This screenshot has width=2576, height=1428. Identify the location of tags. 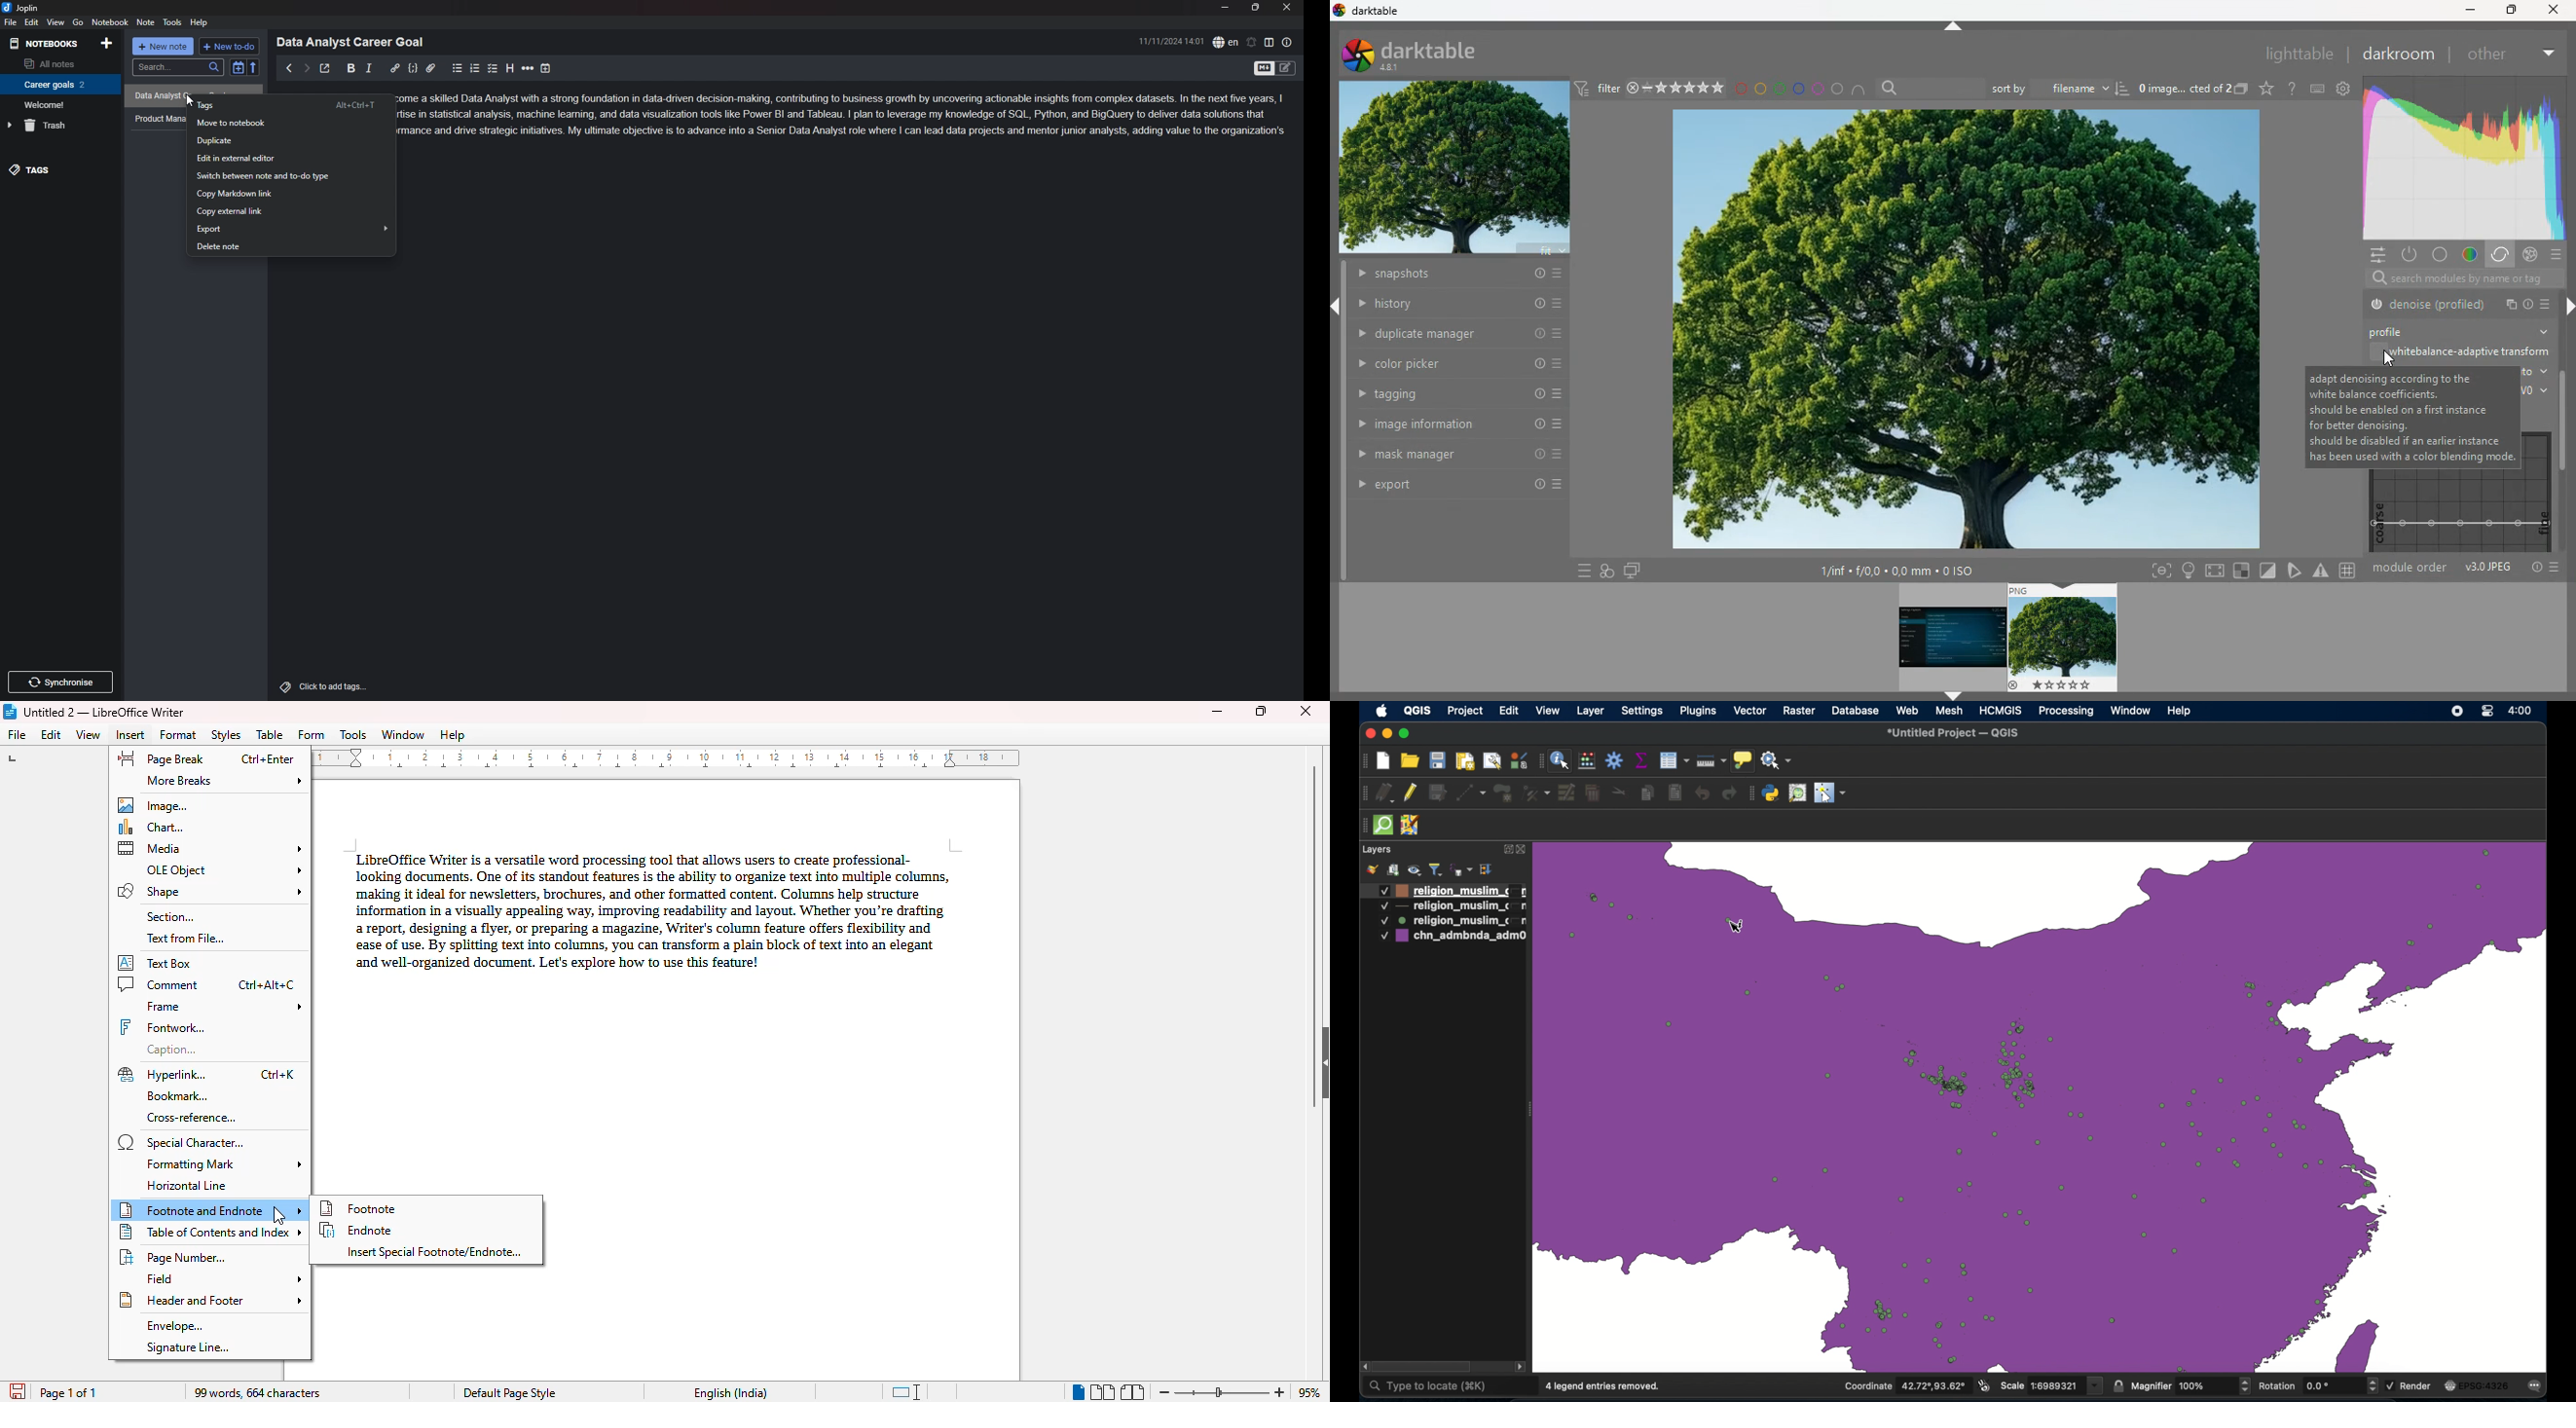
(289, 105).